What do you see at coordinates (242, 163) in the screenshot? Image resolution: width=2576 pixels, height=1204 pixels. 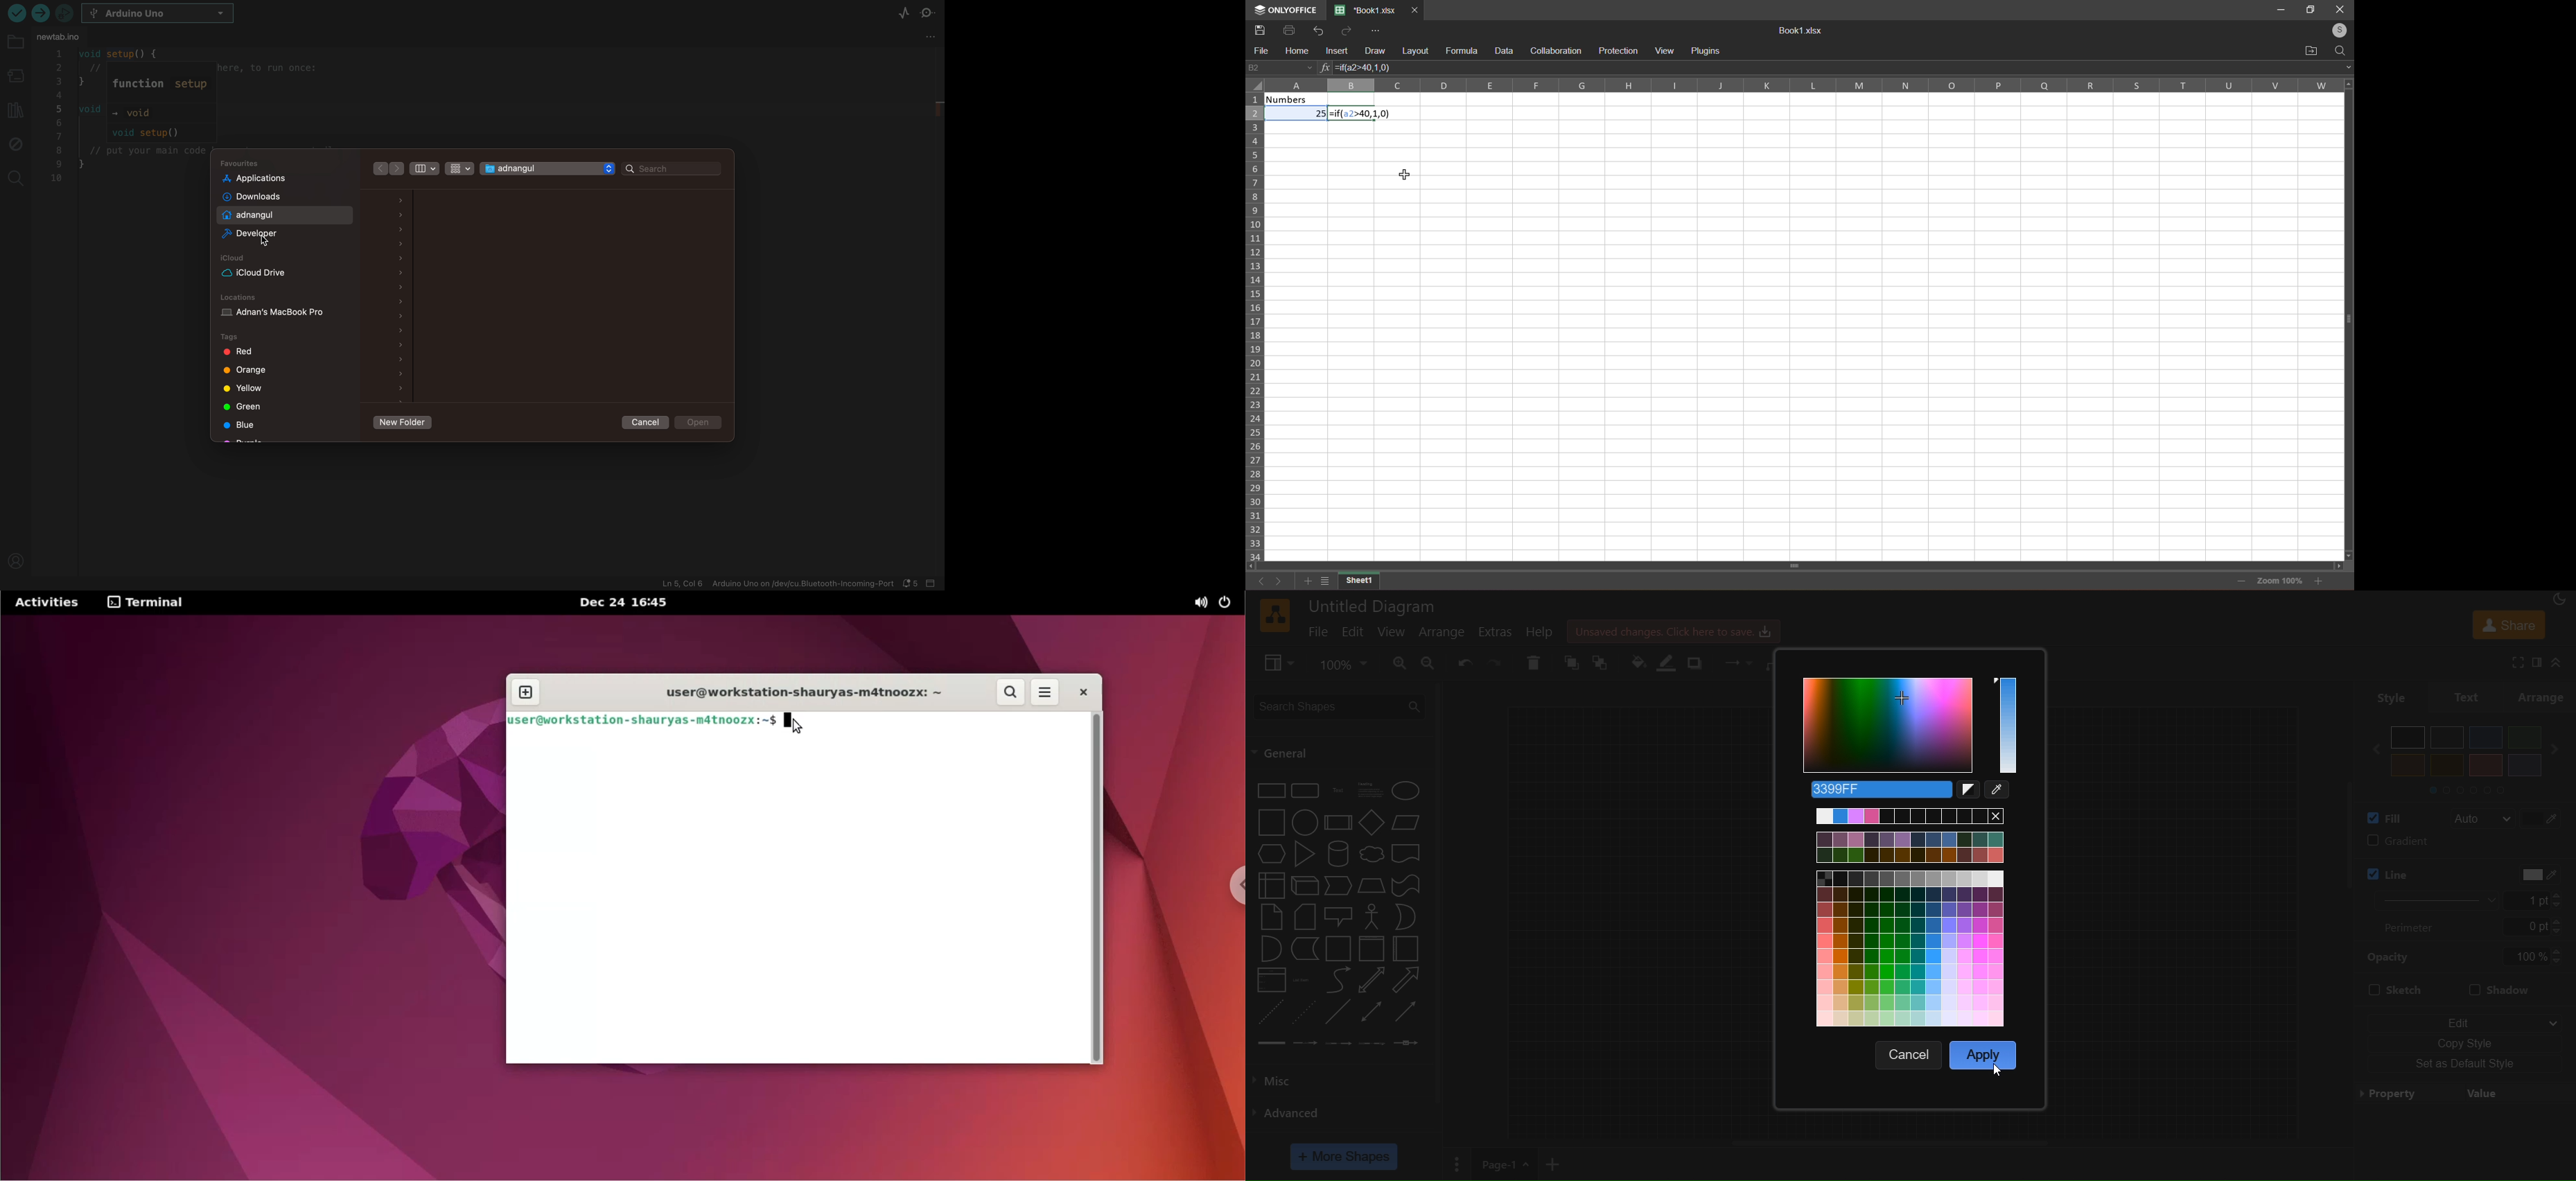 I see `favourites` at bounding box center [242, 163].